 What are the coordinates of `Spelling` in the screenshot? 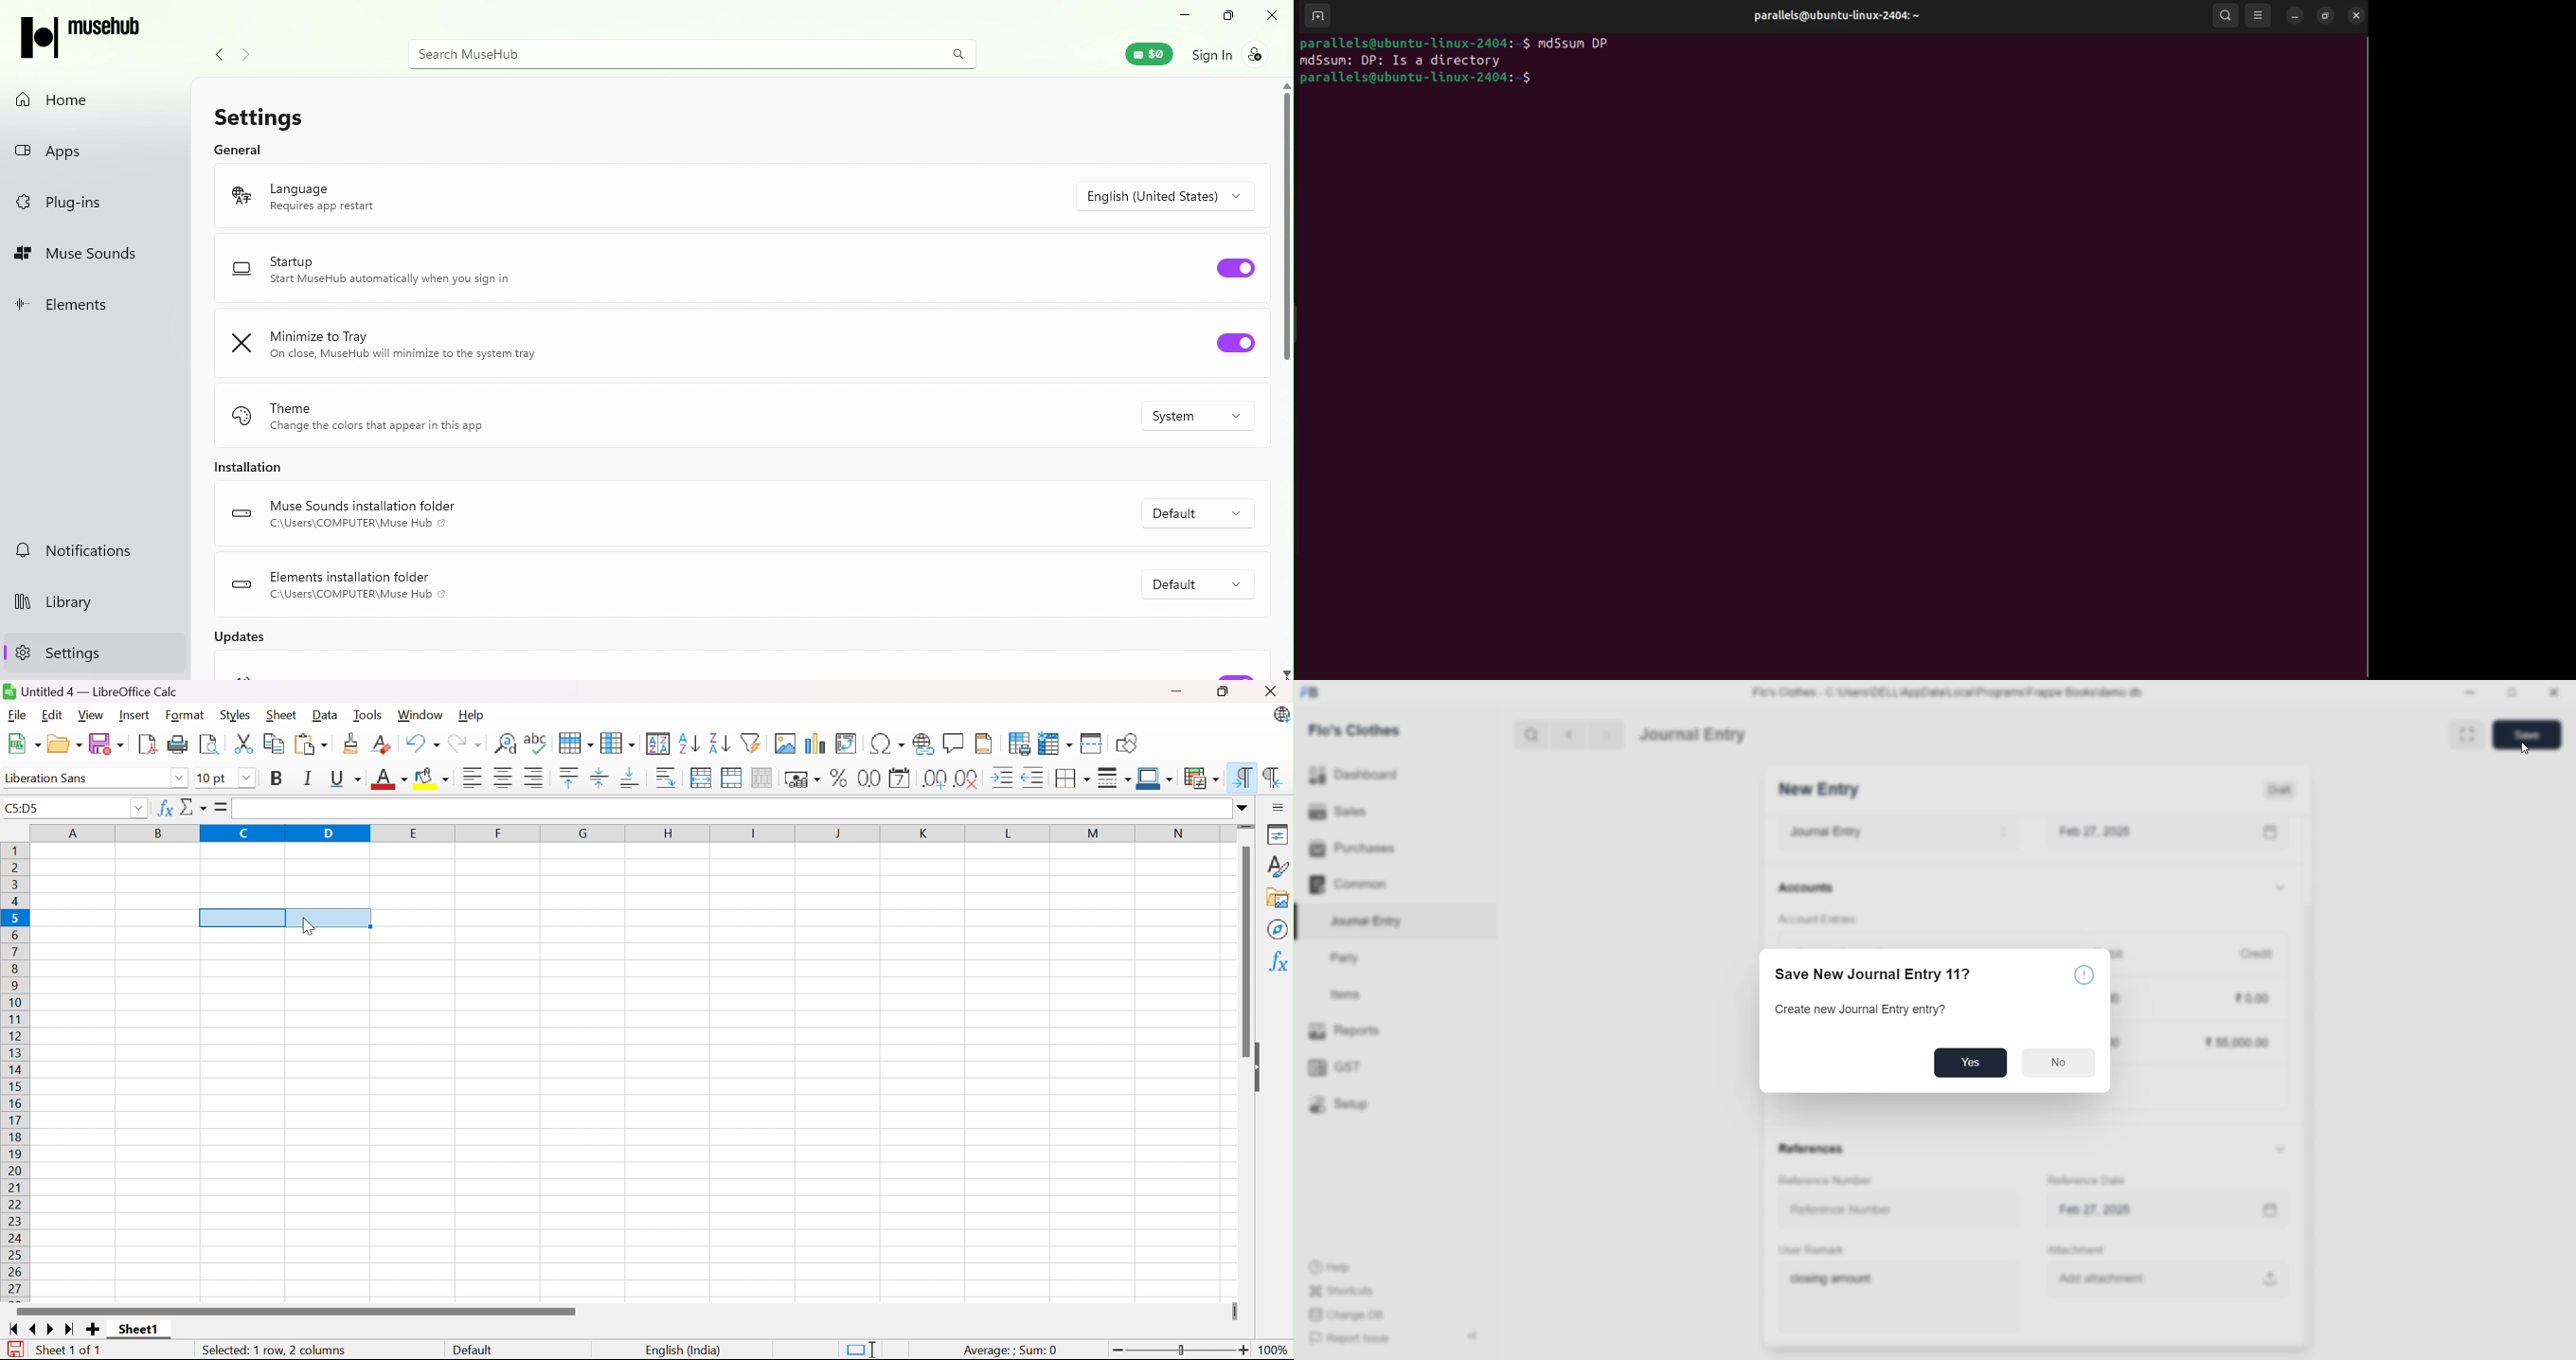 It's located at (536, 743).